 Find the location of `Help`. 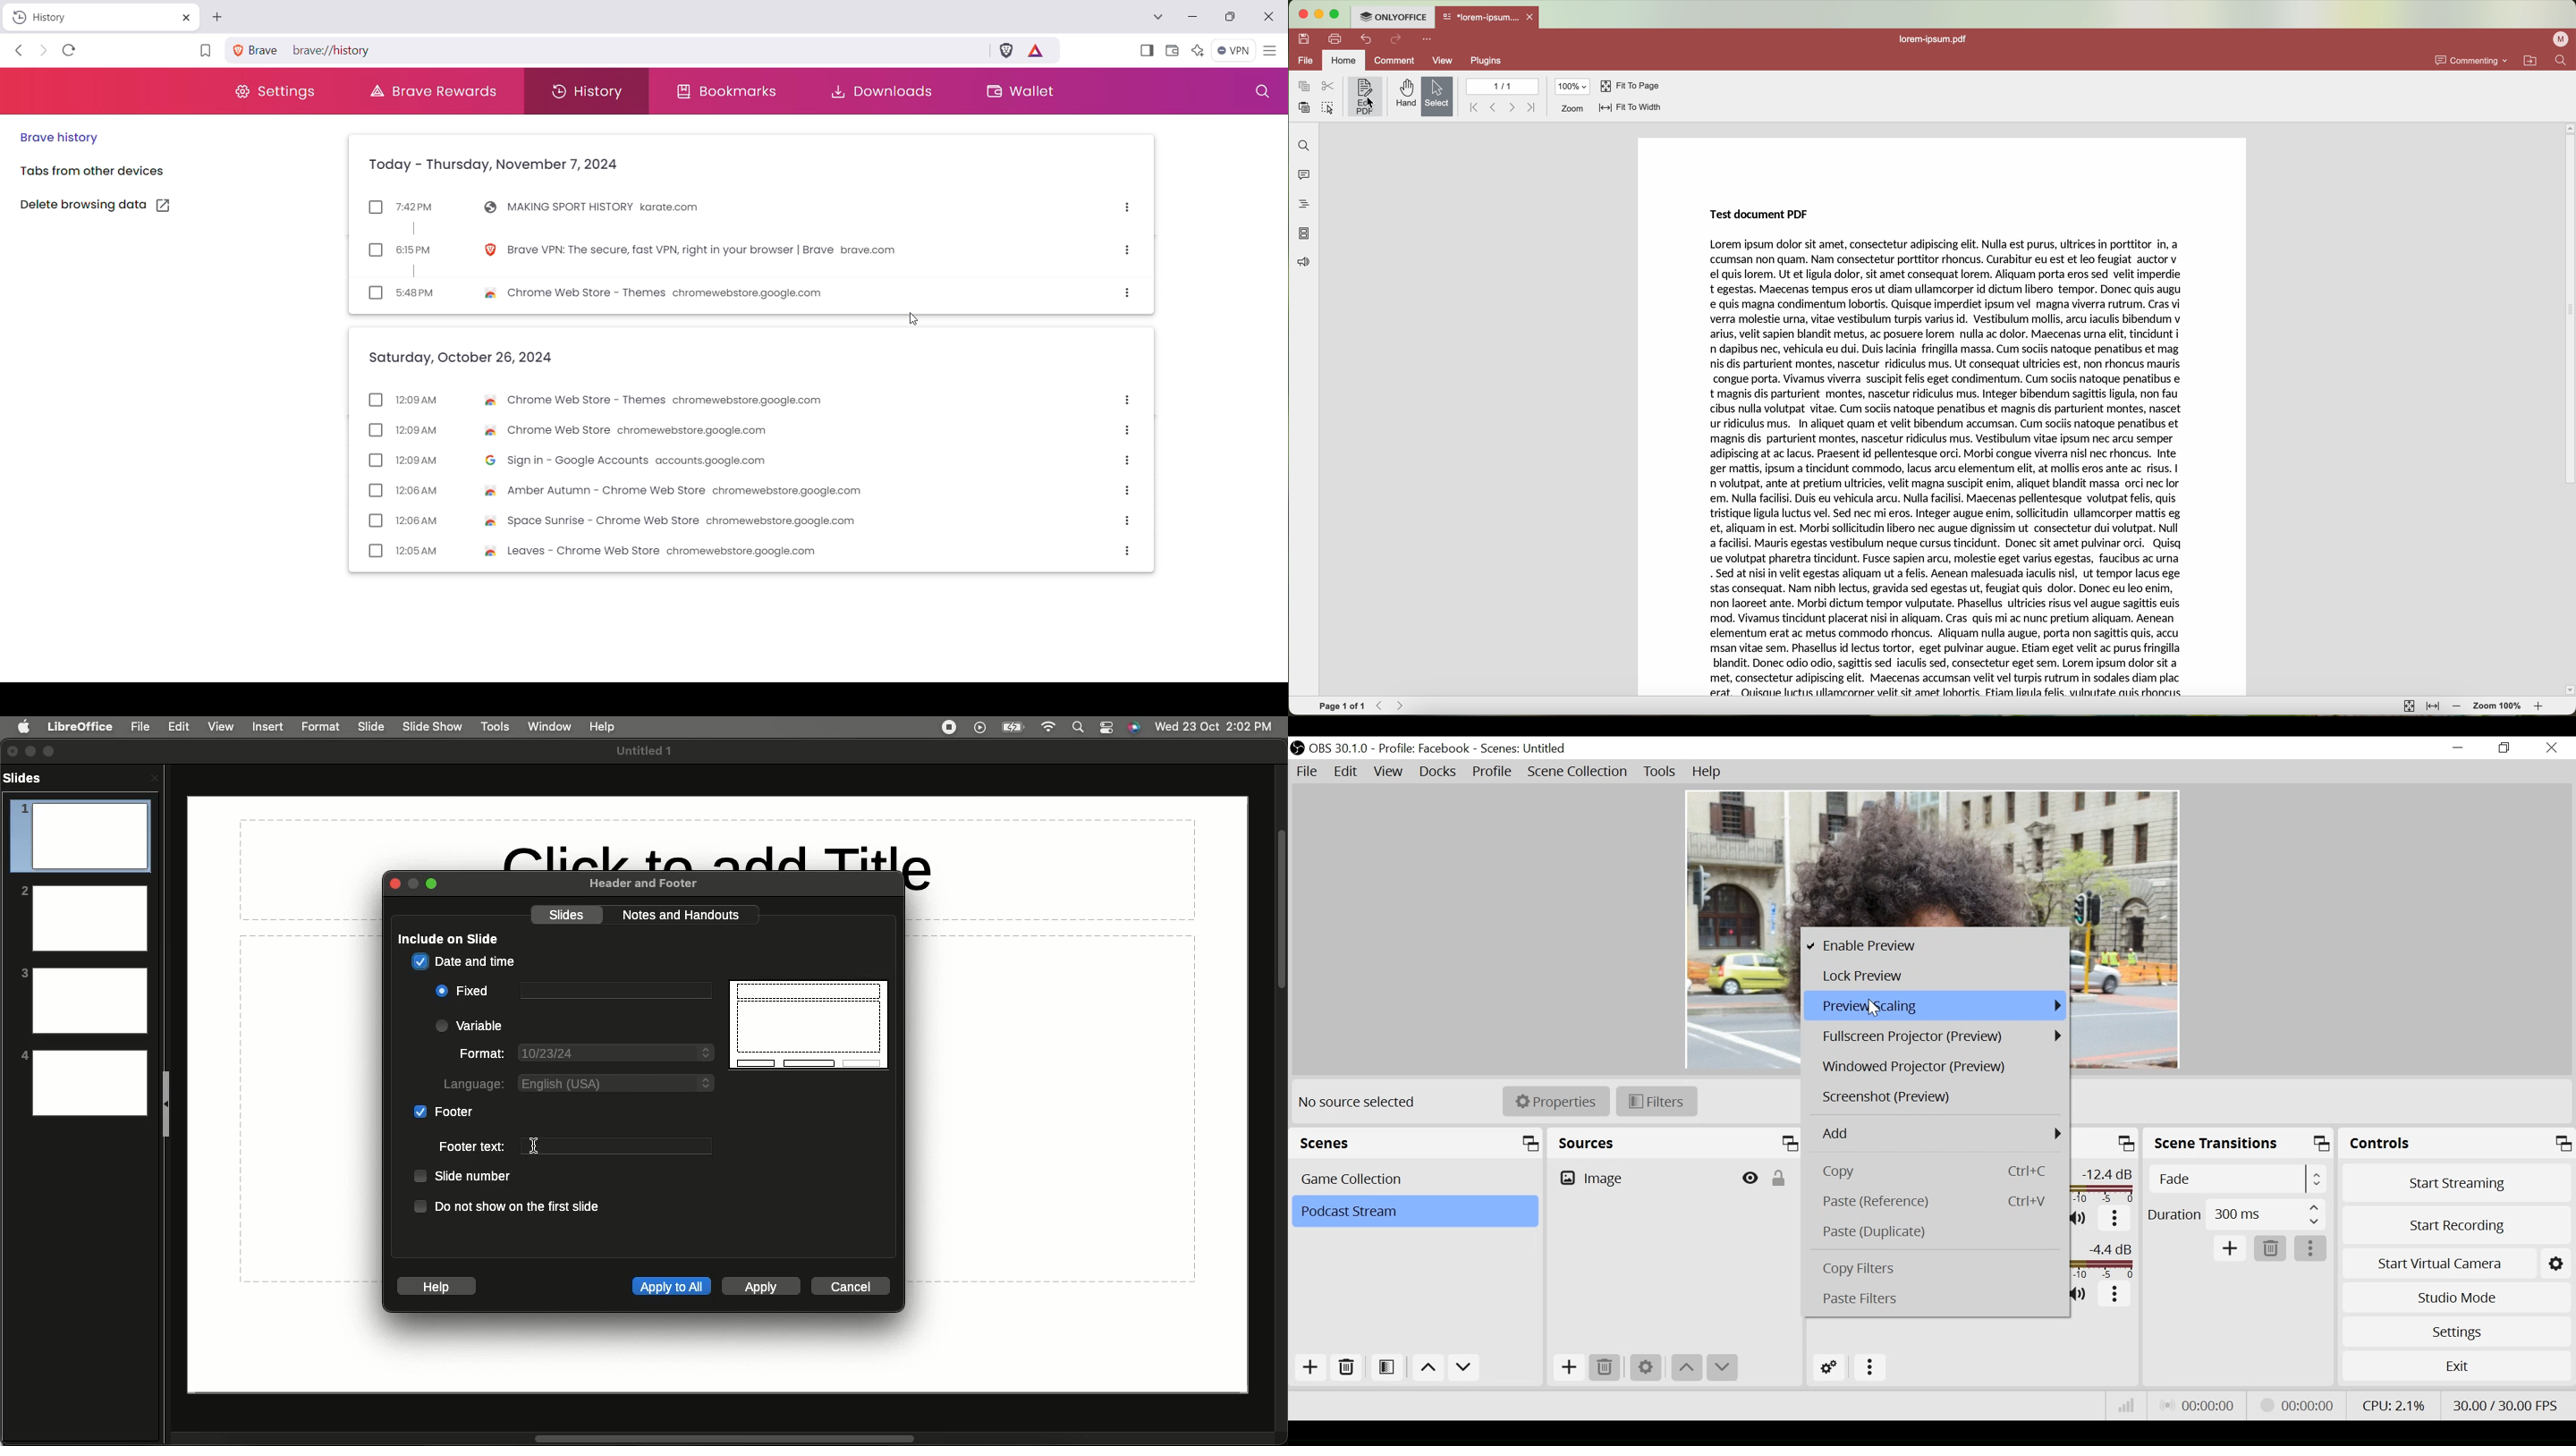

Help is located at coordinates (1708, 773).